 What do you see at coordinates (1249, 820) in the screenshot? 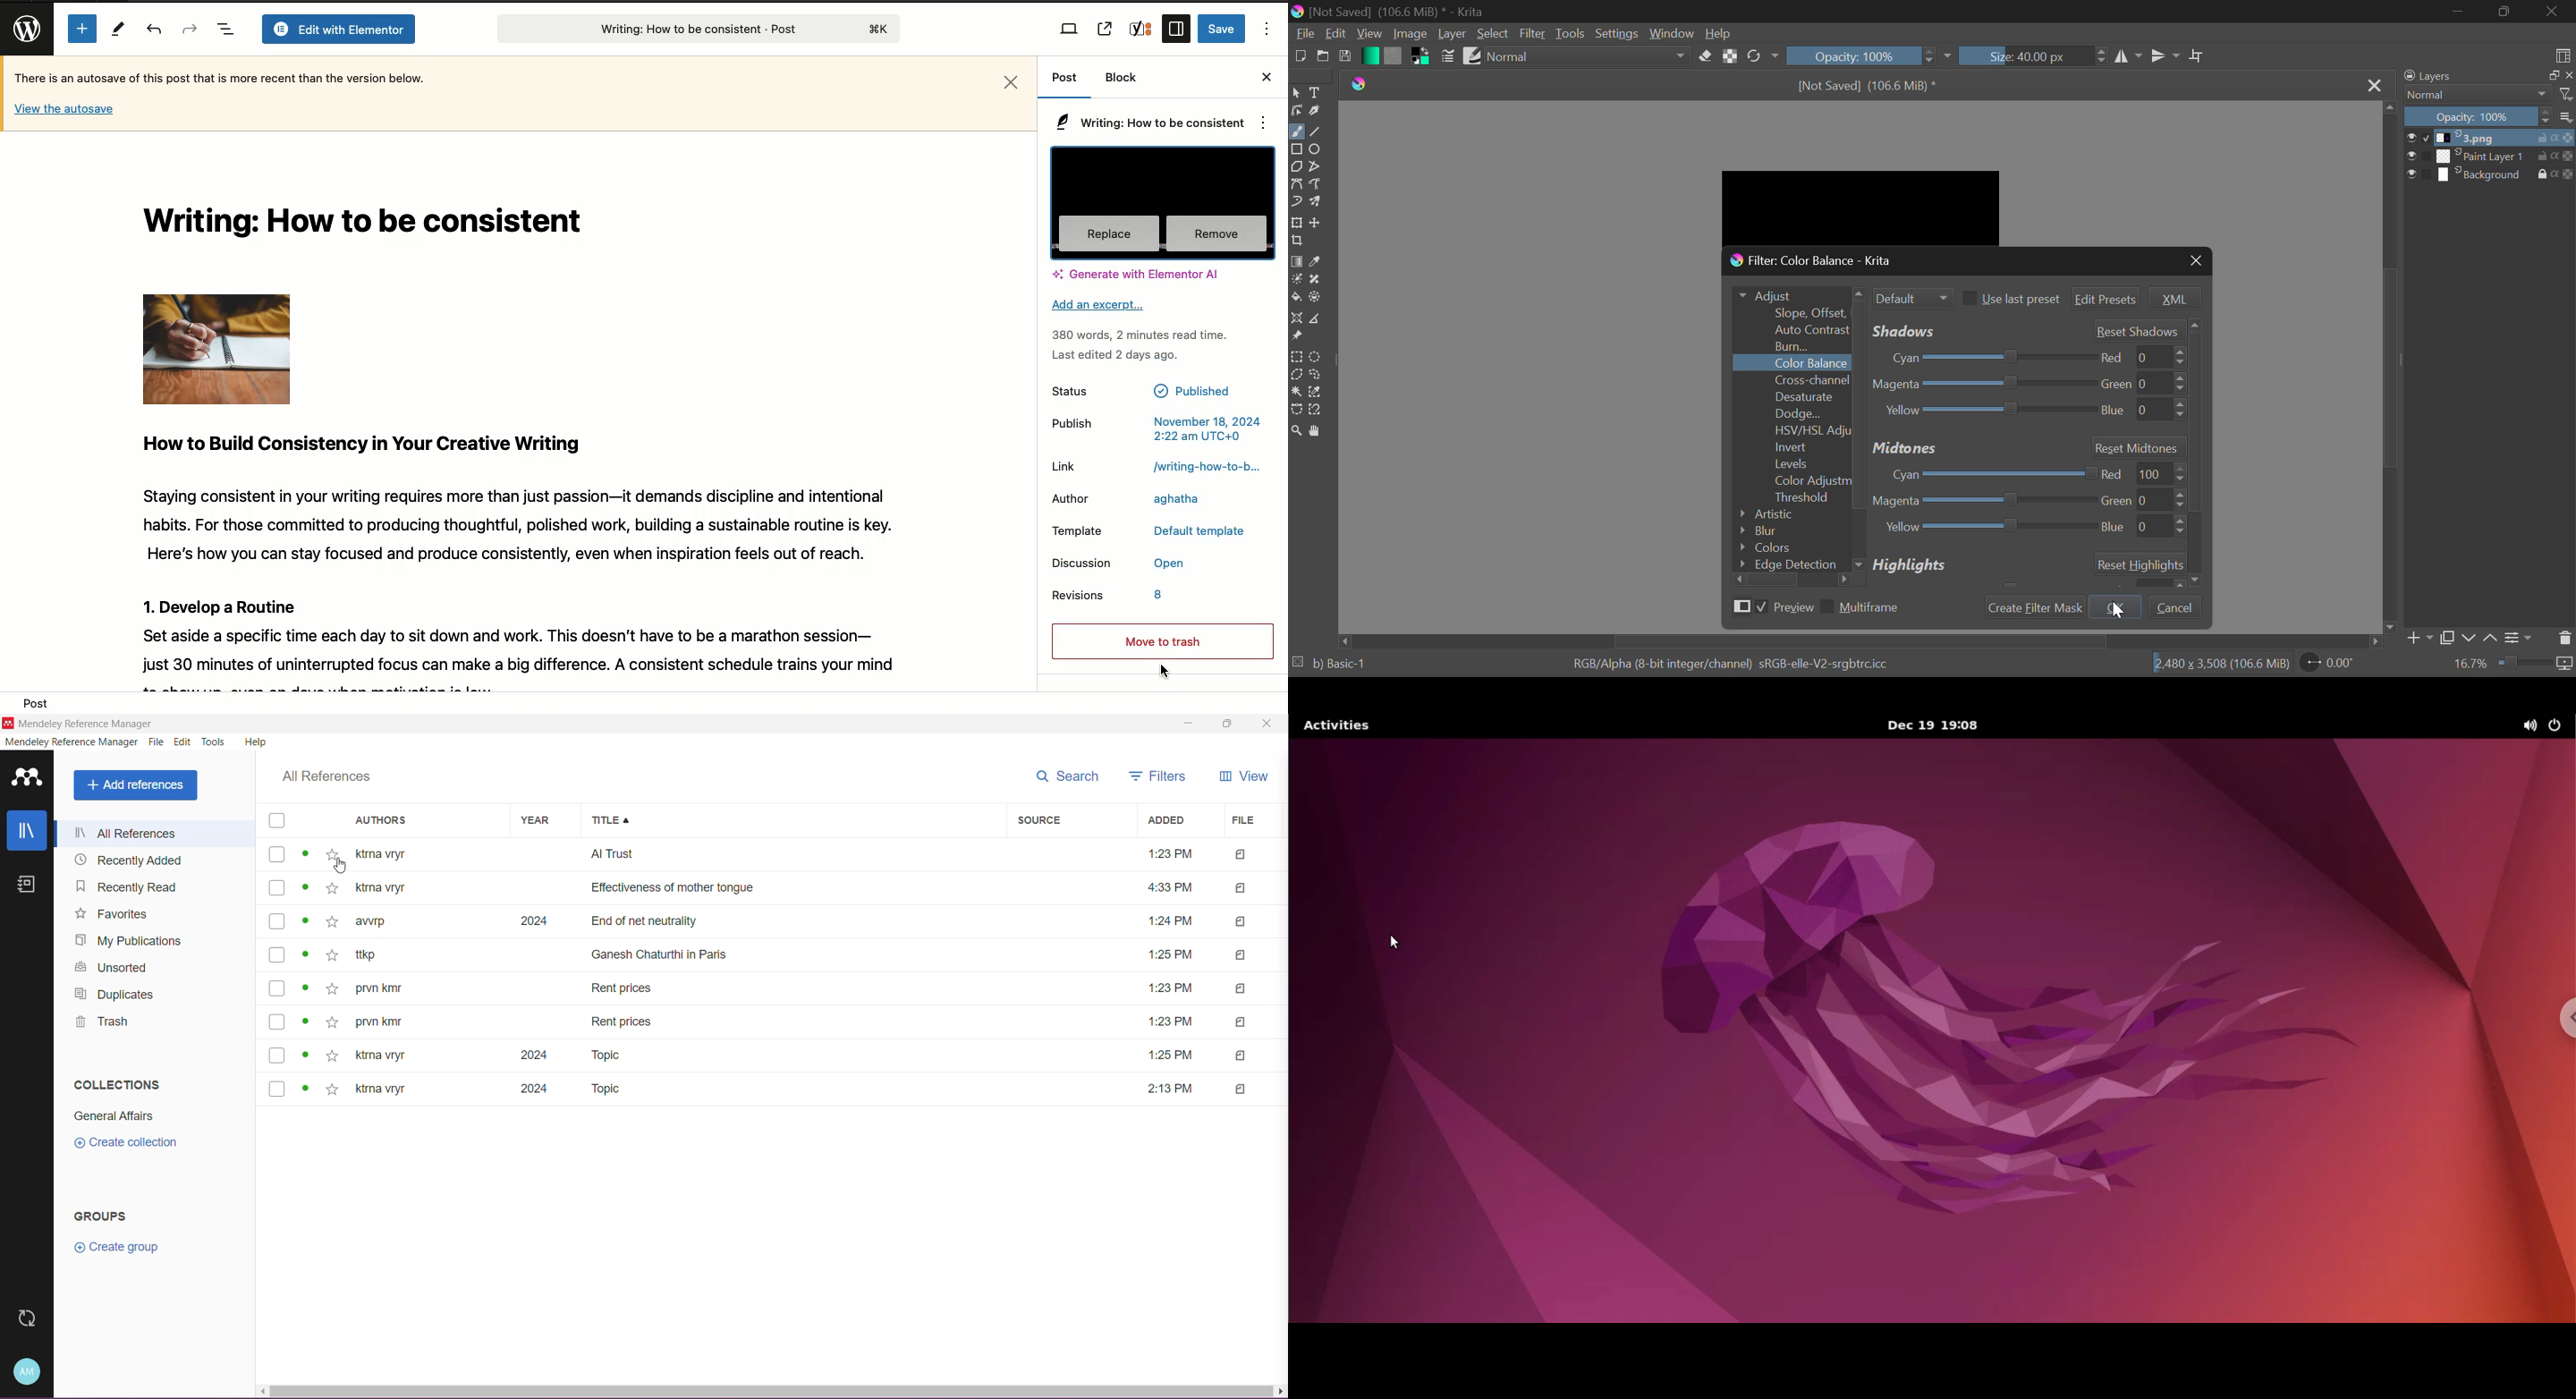
I see `File` at bounding box center [1249, 820].